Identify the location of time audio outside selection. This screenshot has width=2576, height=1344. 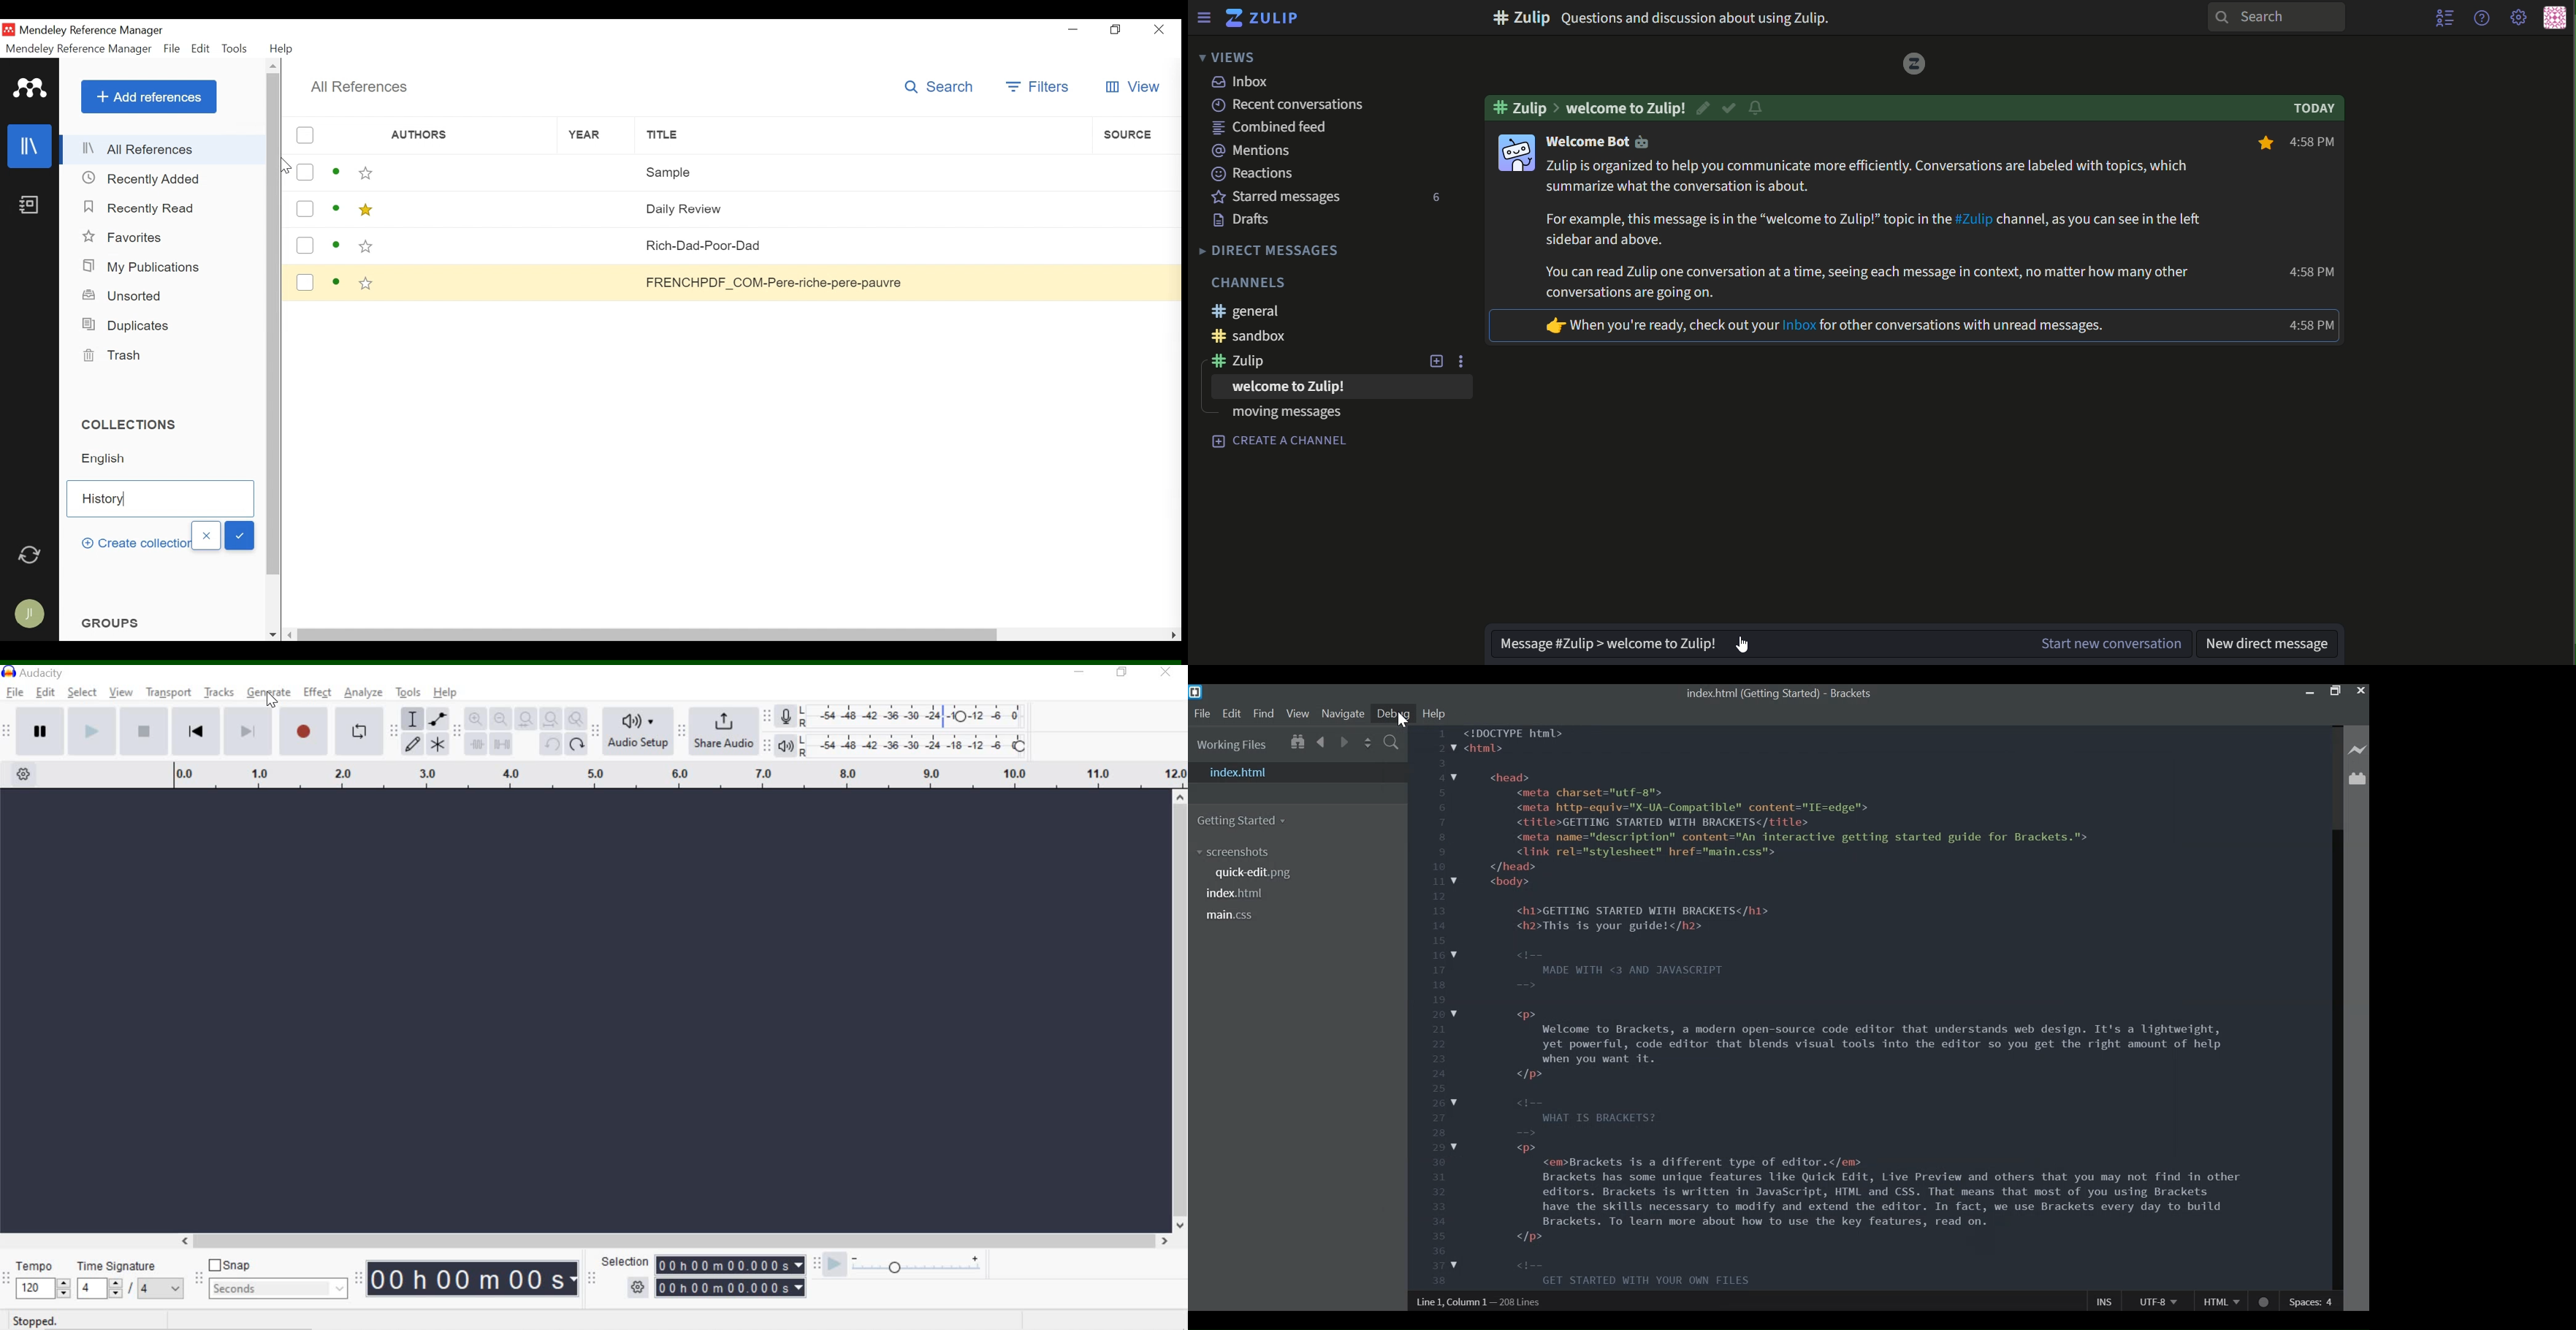
(478, 745).